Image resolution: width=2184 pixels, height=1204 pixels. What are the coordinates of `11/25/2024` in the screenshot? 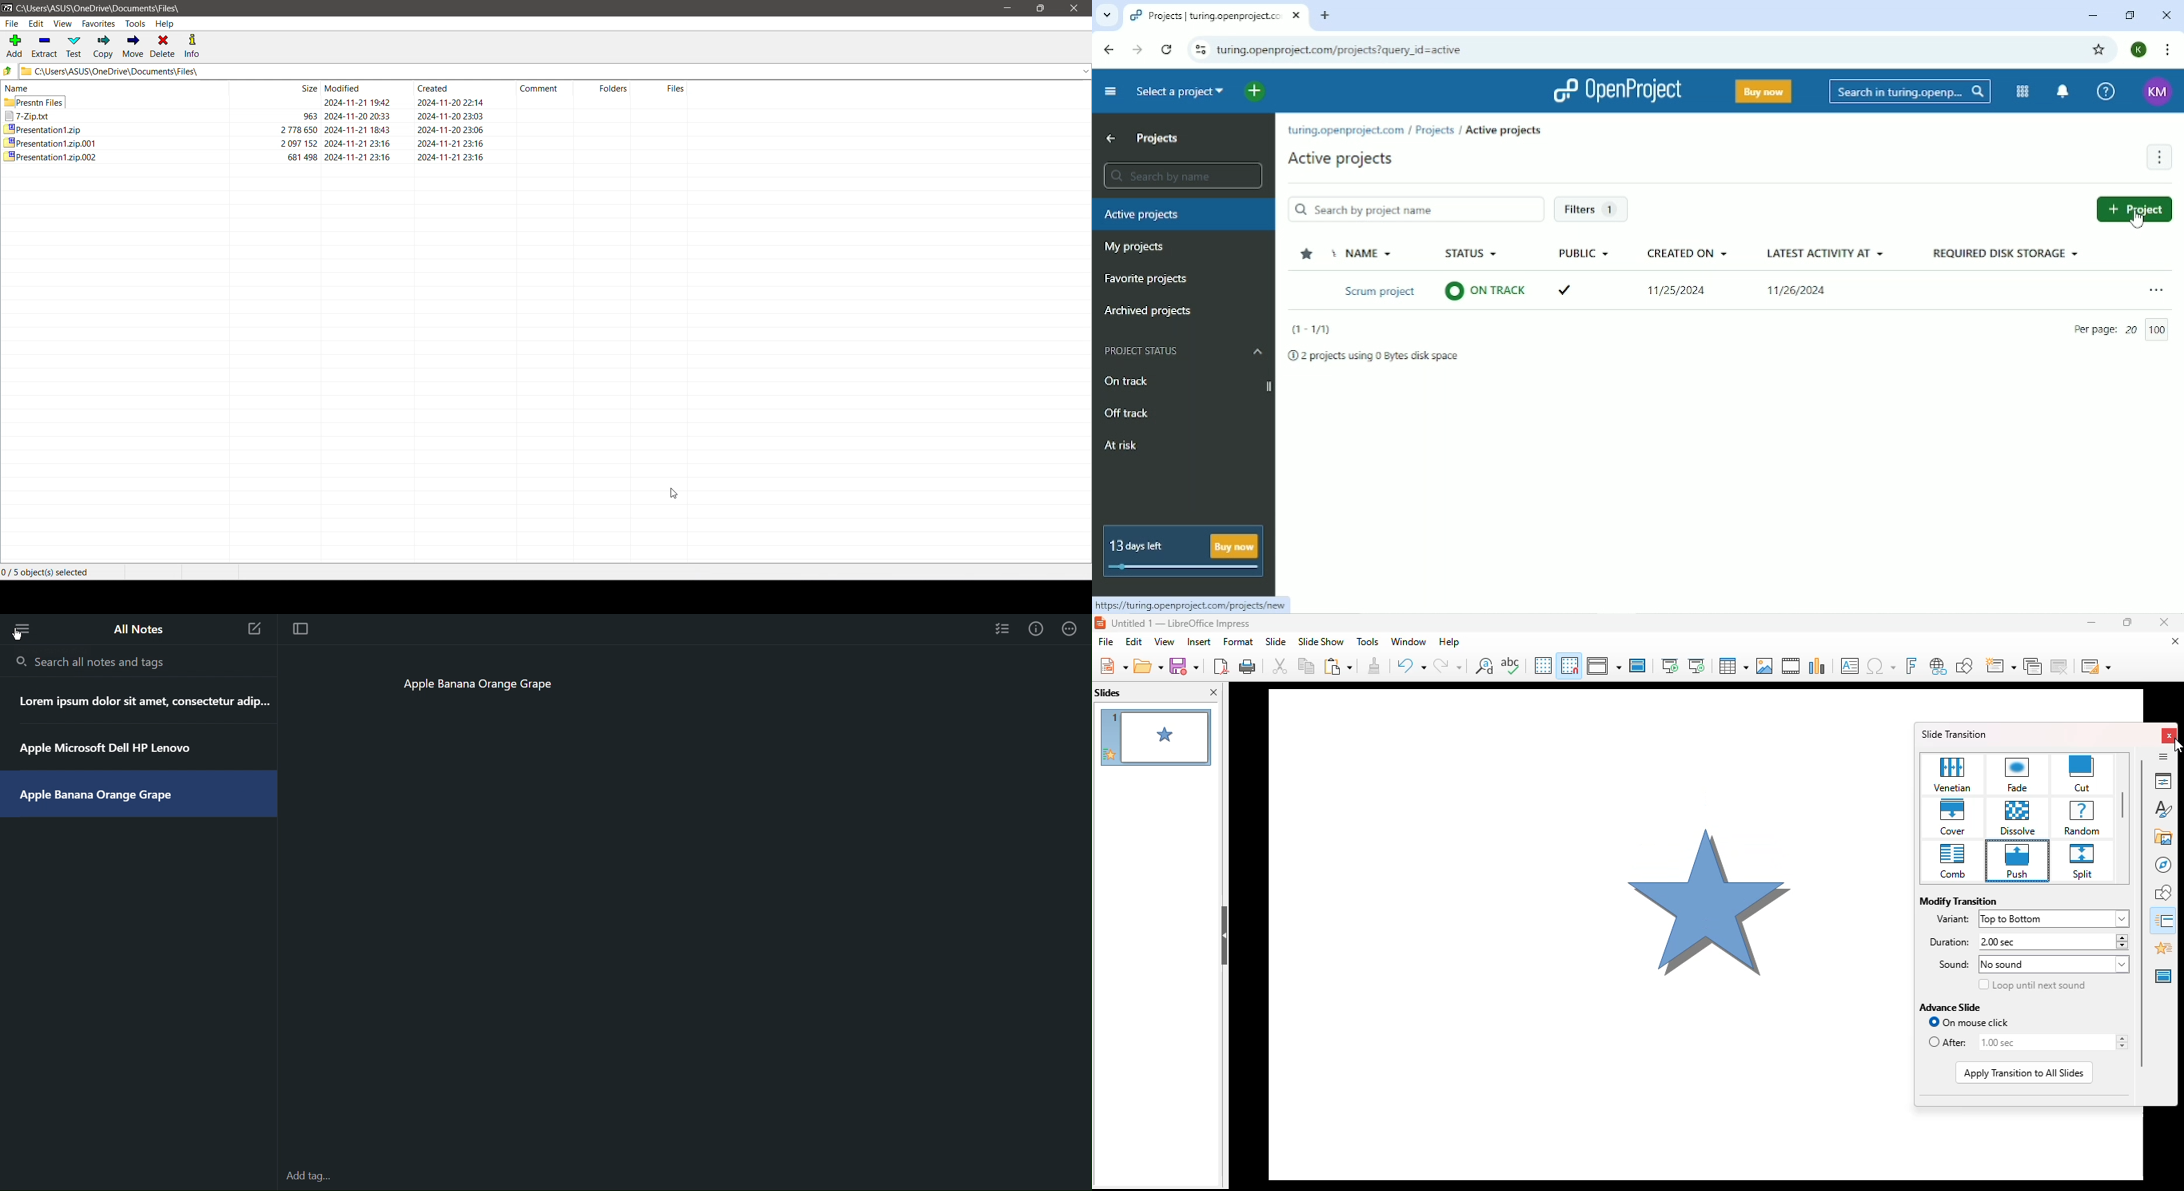 It's located at (1673, 293).